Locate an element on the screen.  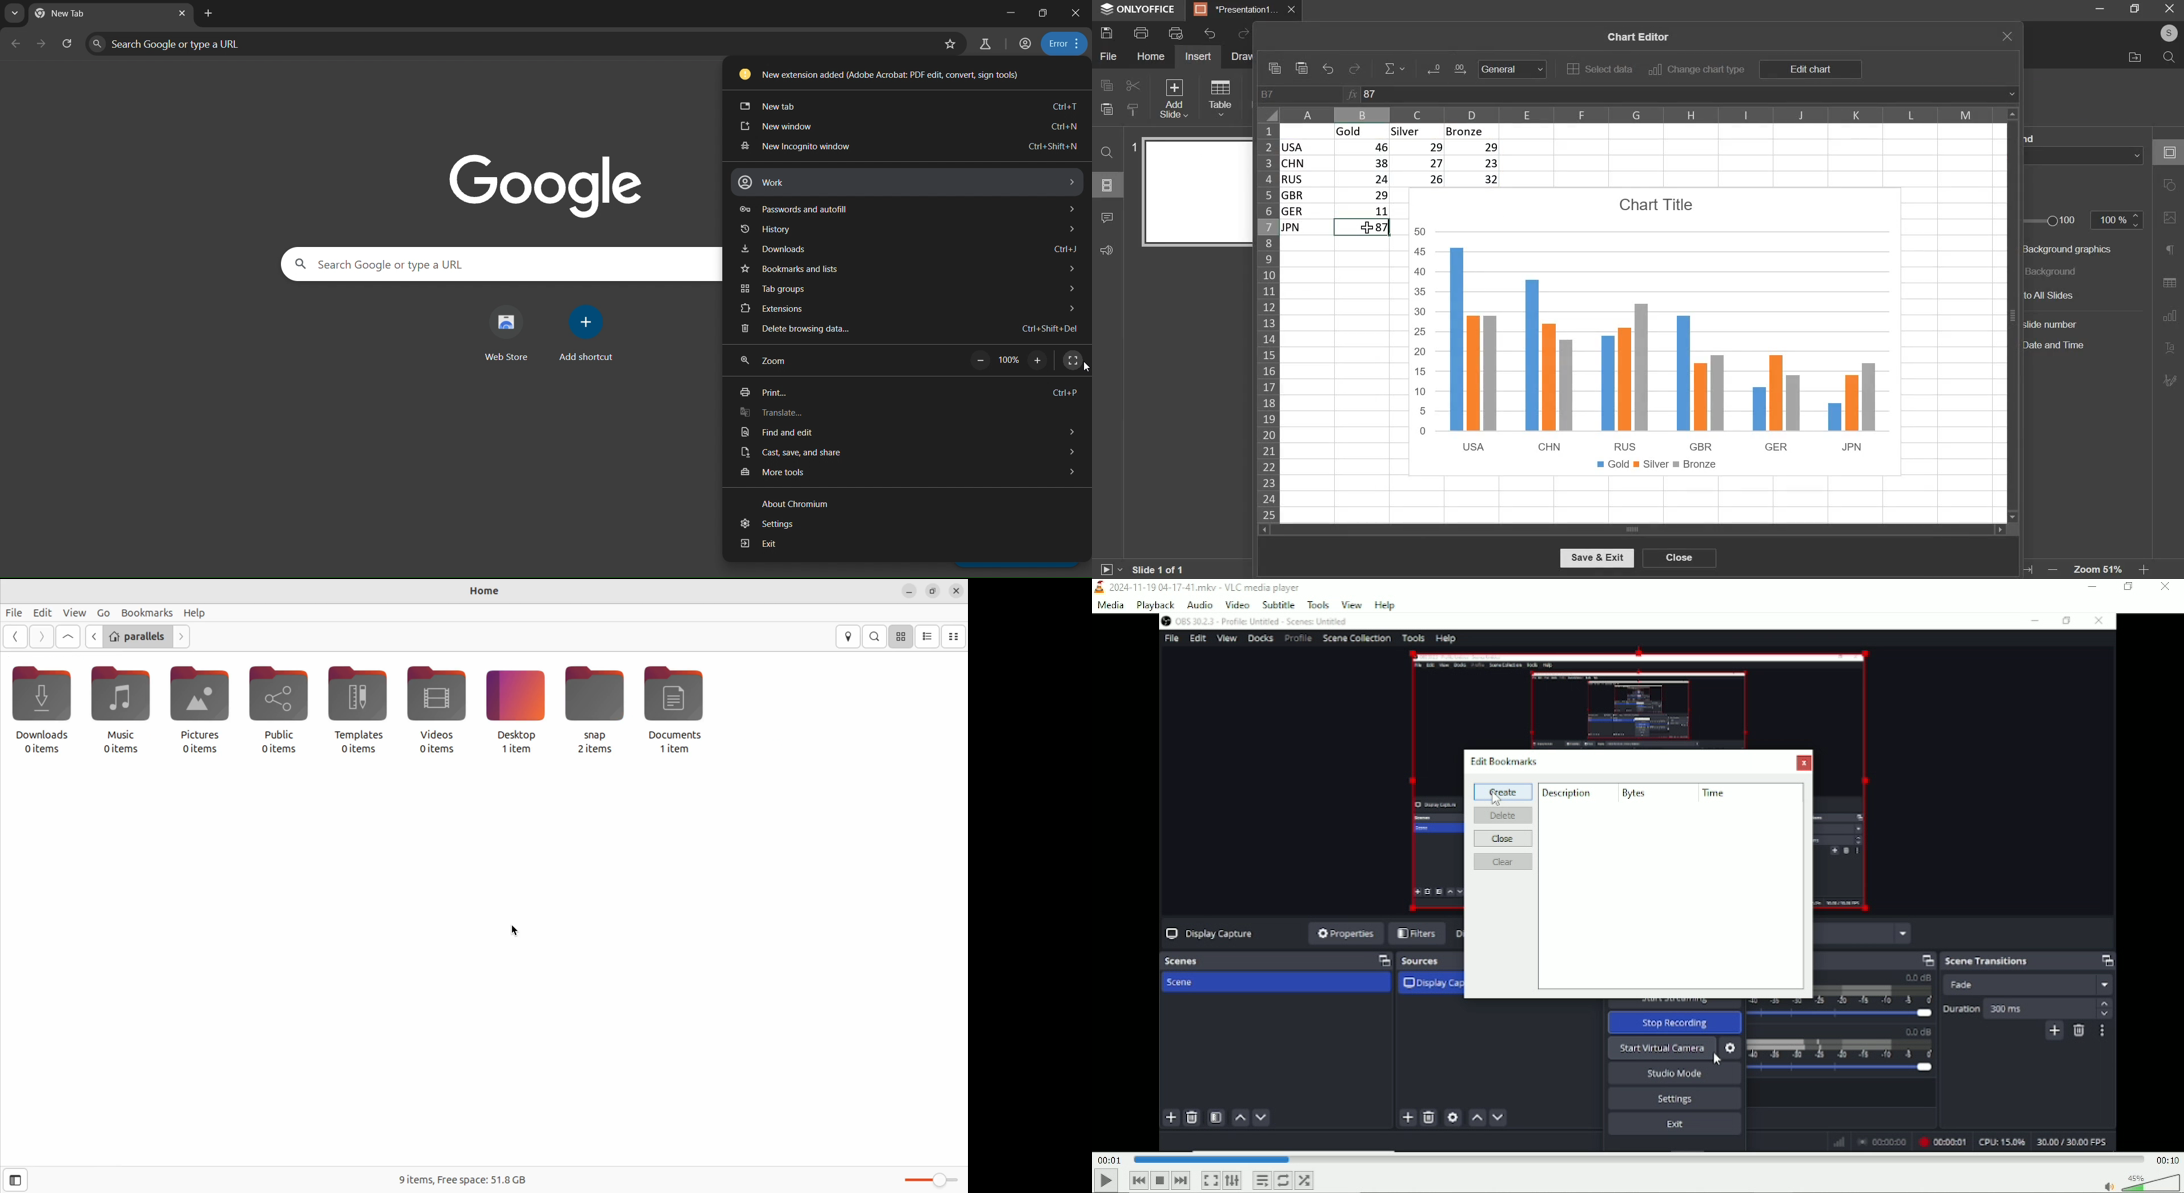
Delete is located at coordinates (1504, 815).